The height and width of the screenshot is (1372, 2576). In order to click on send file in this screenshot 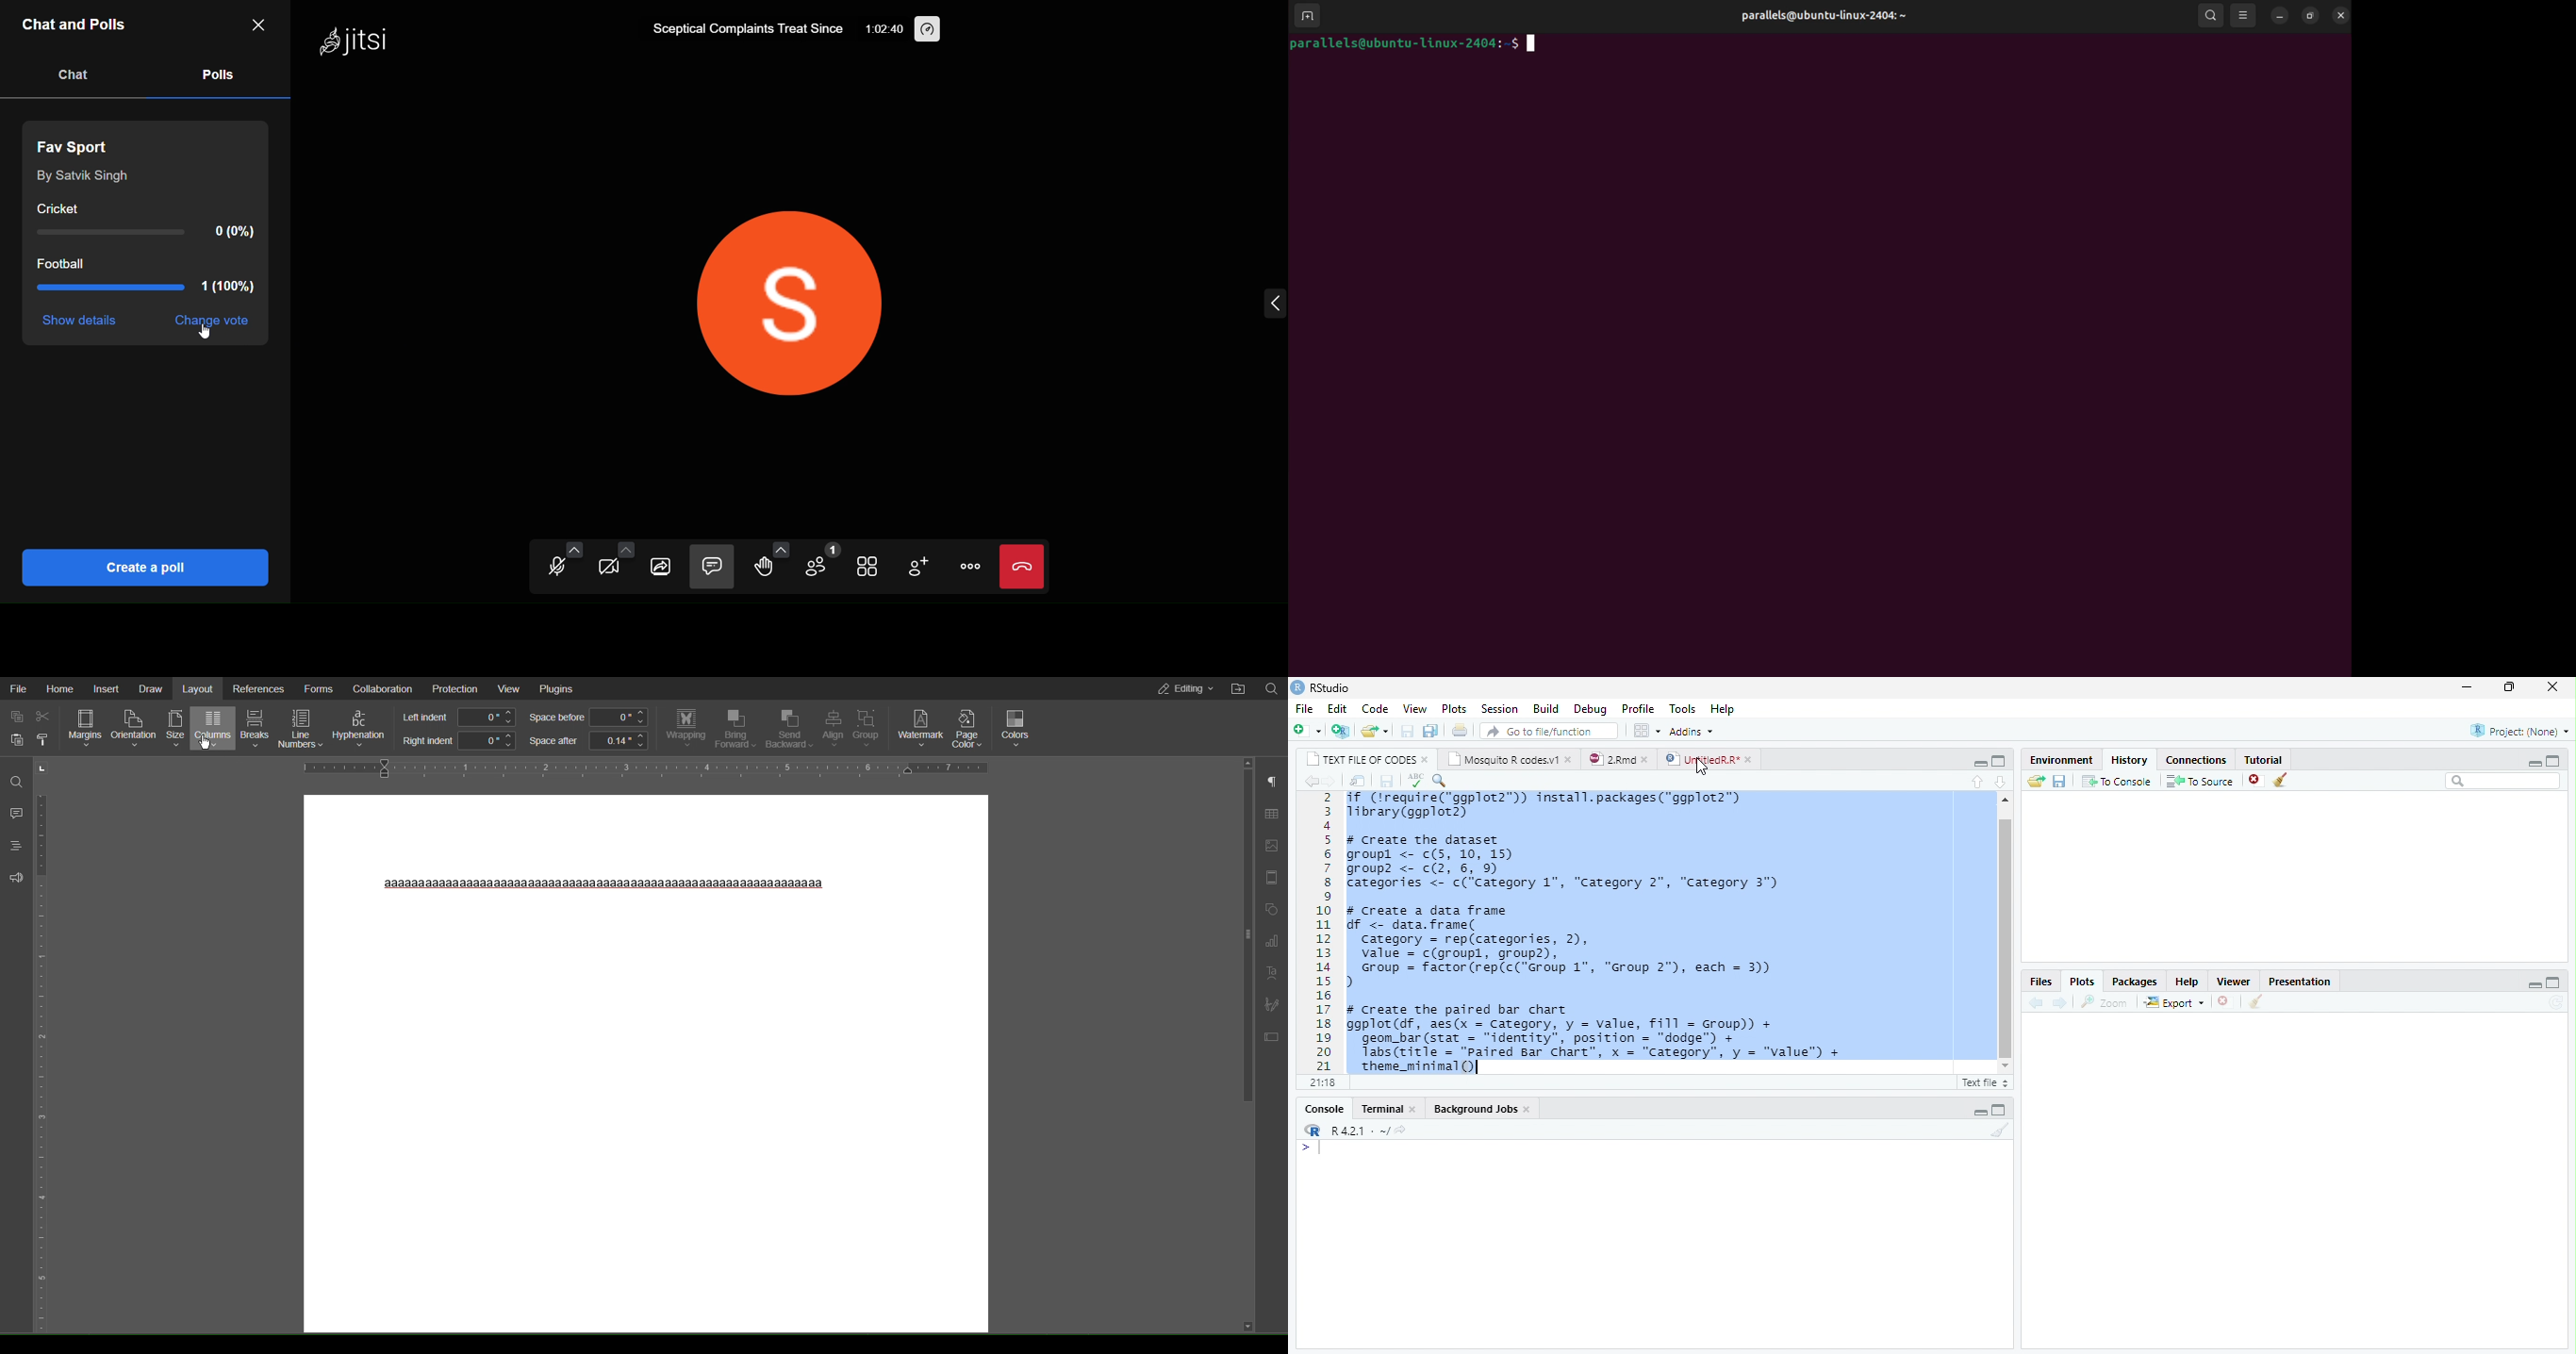, I will do `click(2035, 779)`.